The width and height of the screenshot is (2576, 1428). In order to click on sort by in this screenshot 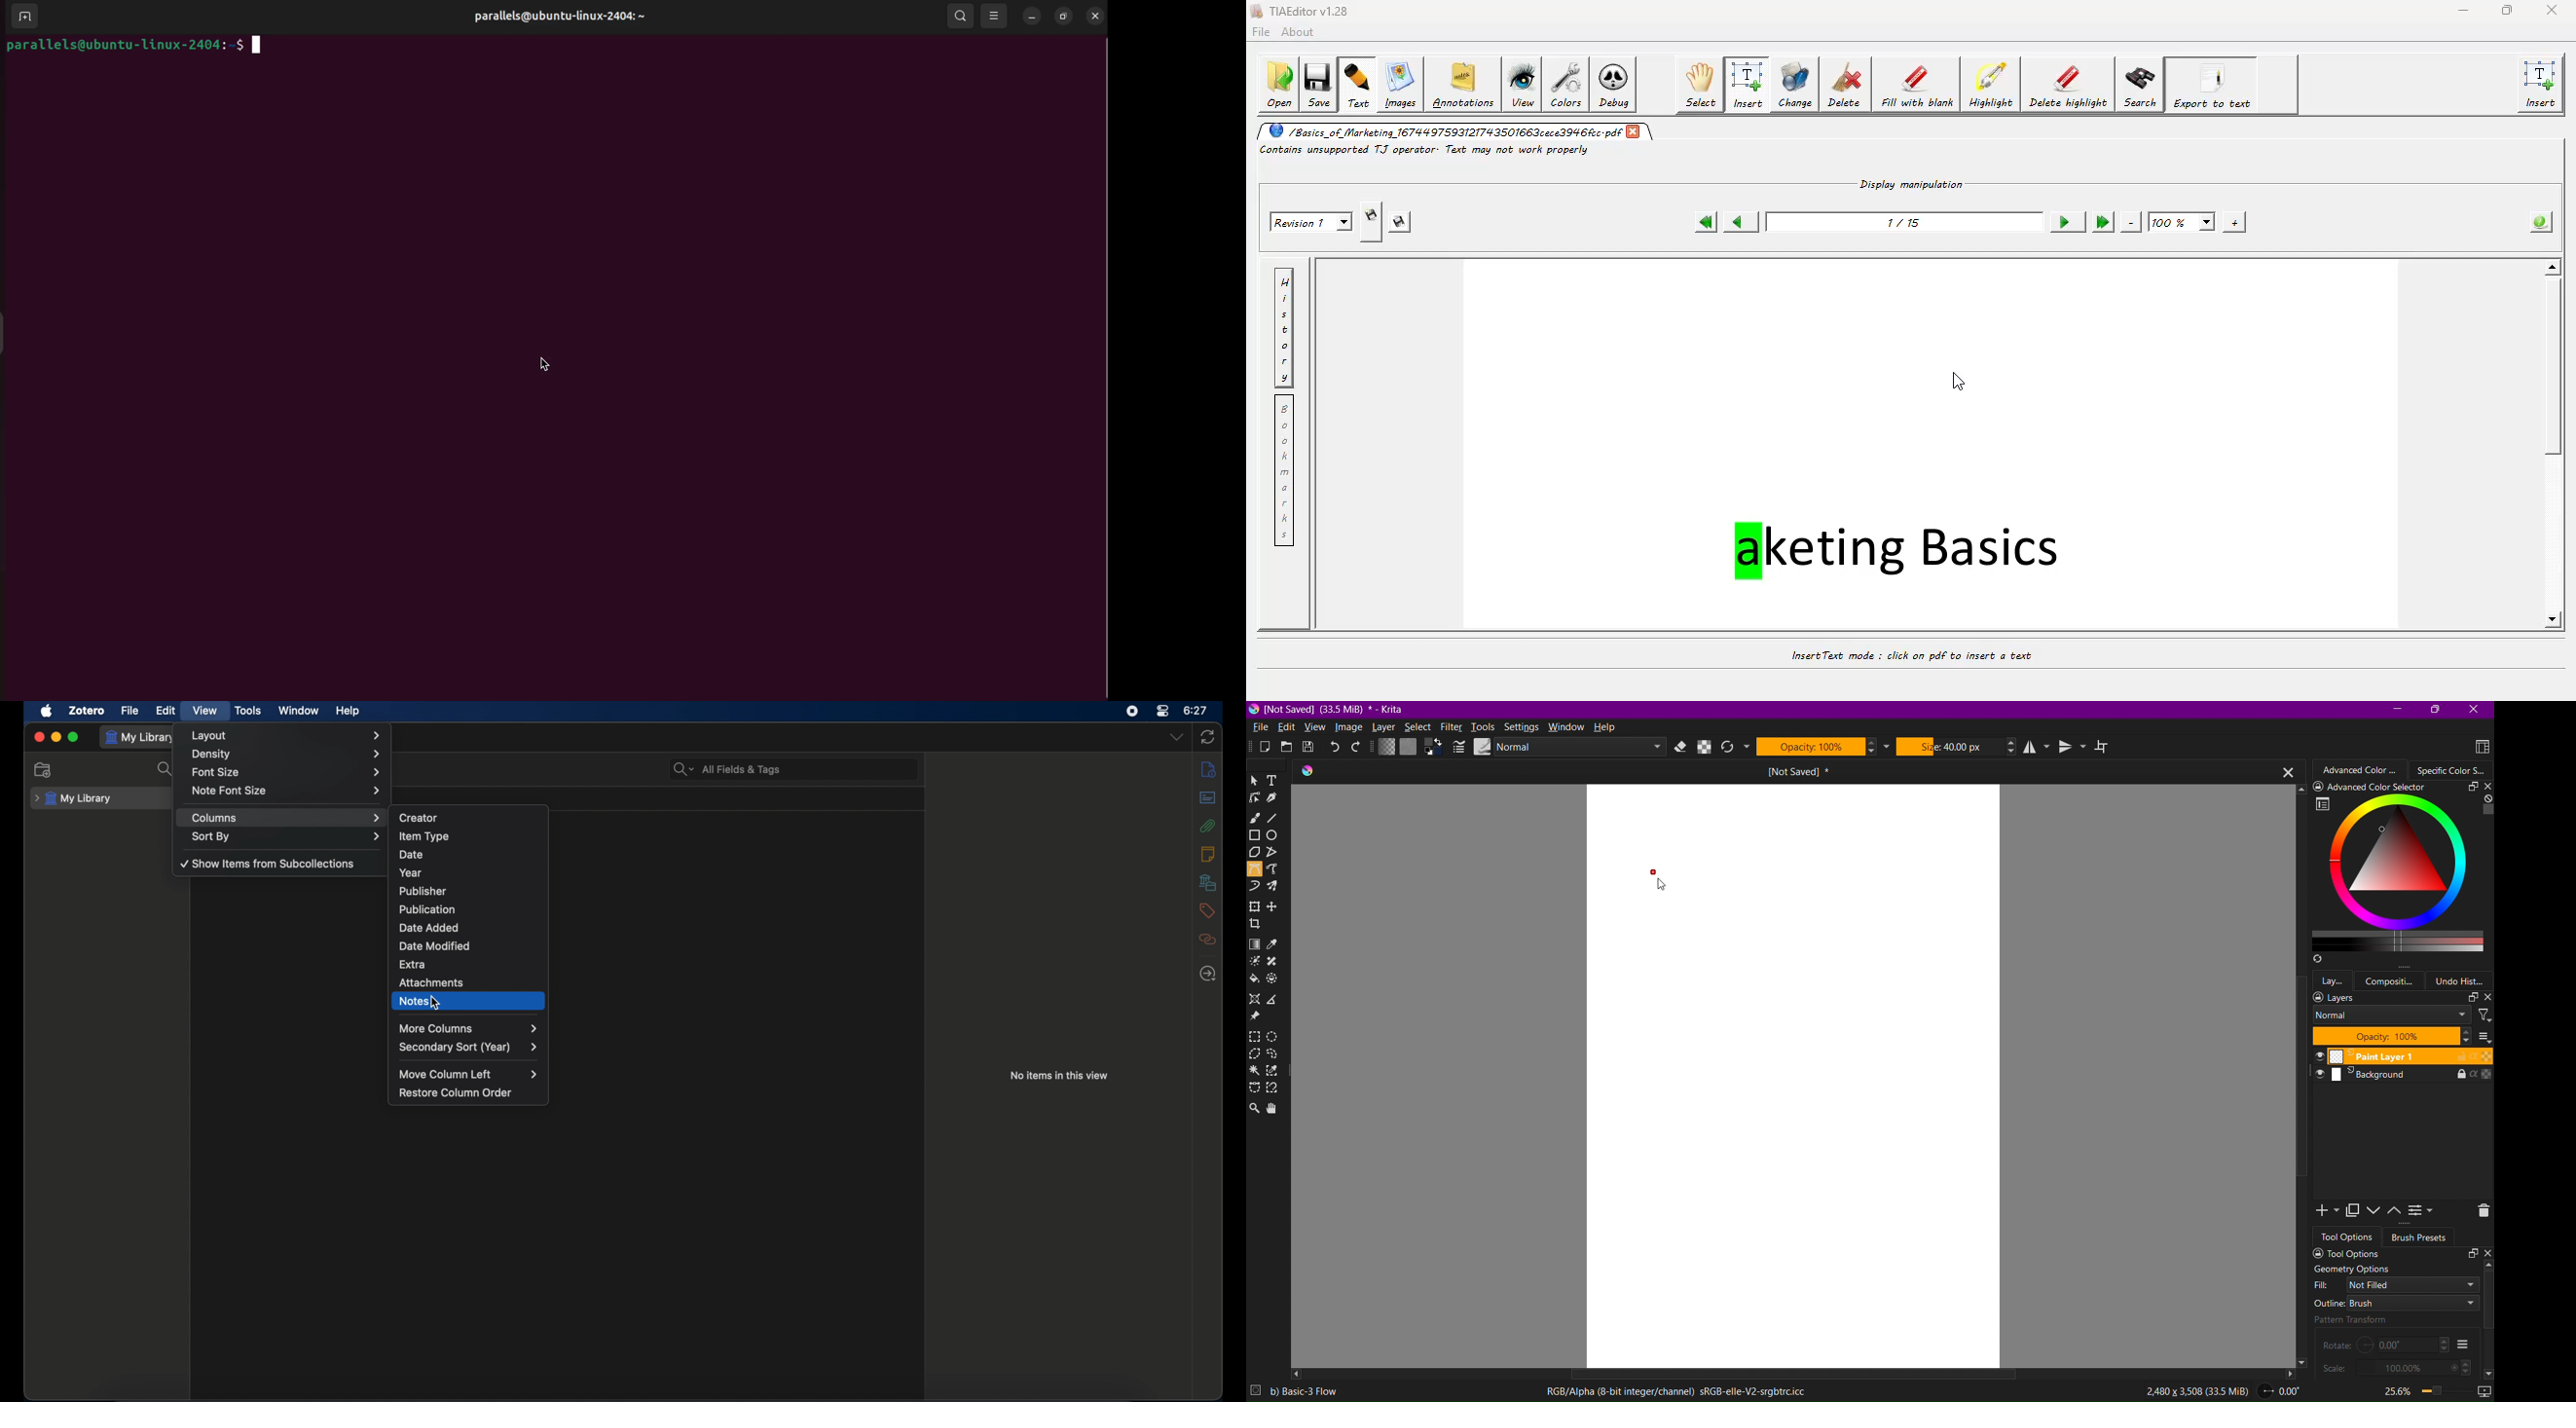, I will do `click(287, 836)`.